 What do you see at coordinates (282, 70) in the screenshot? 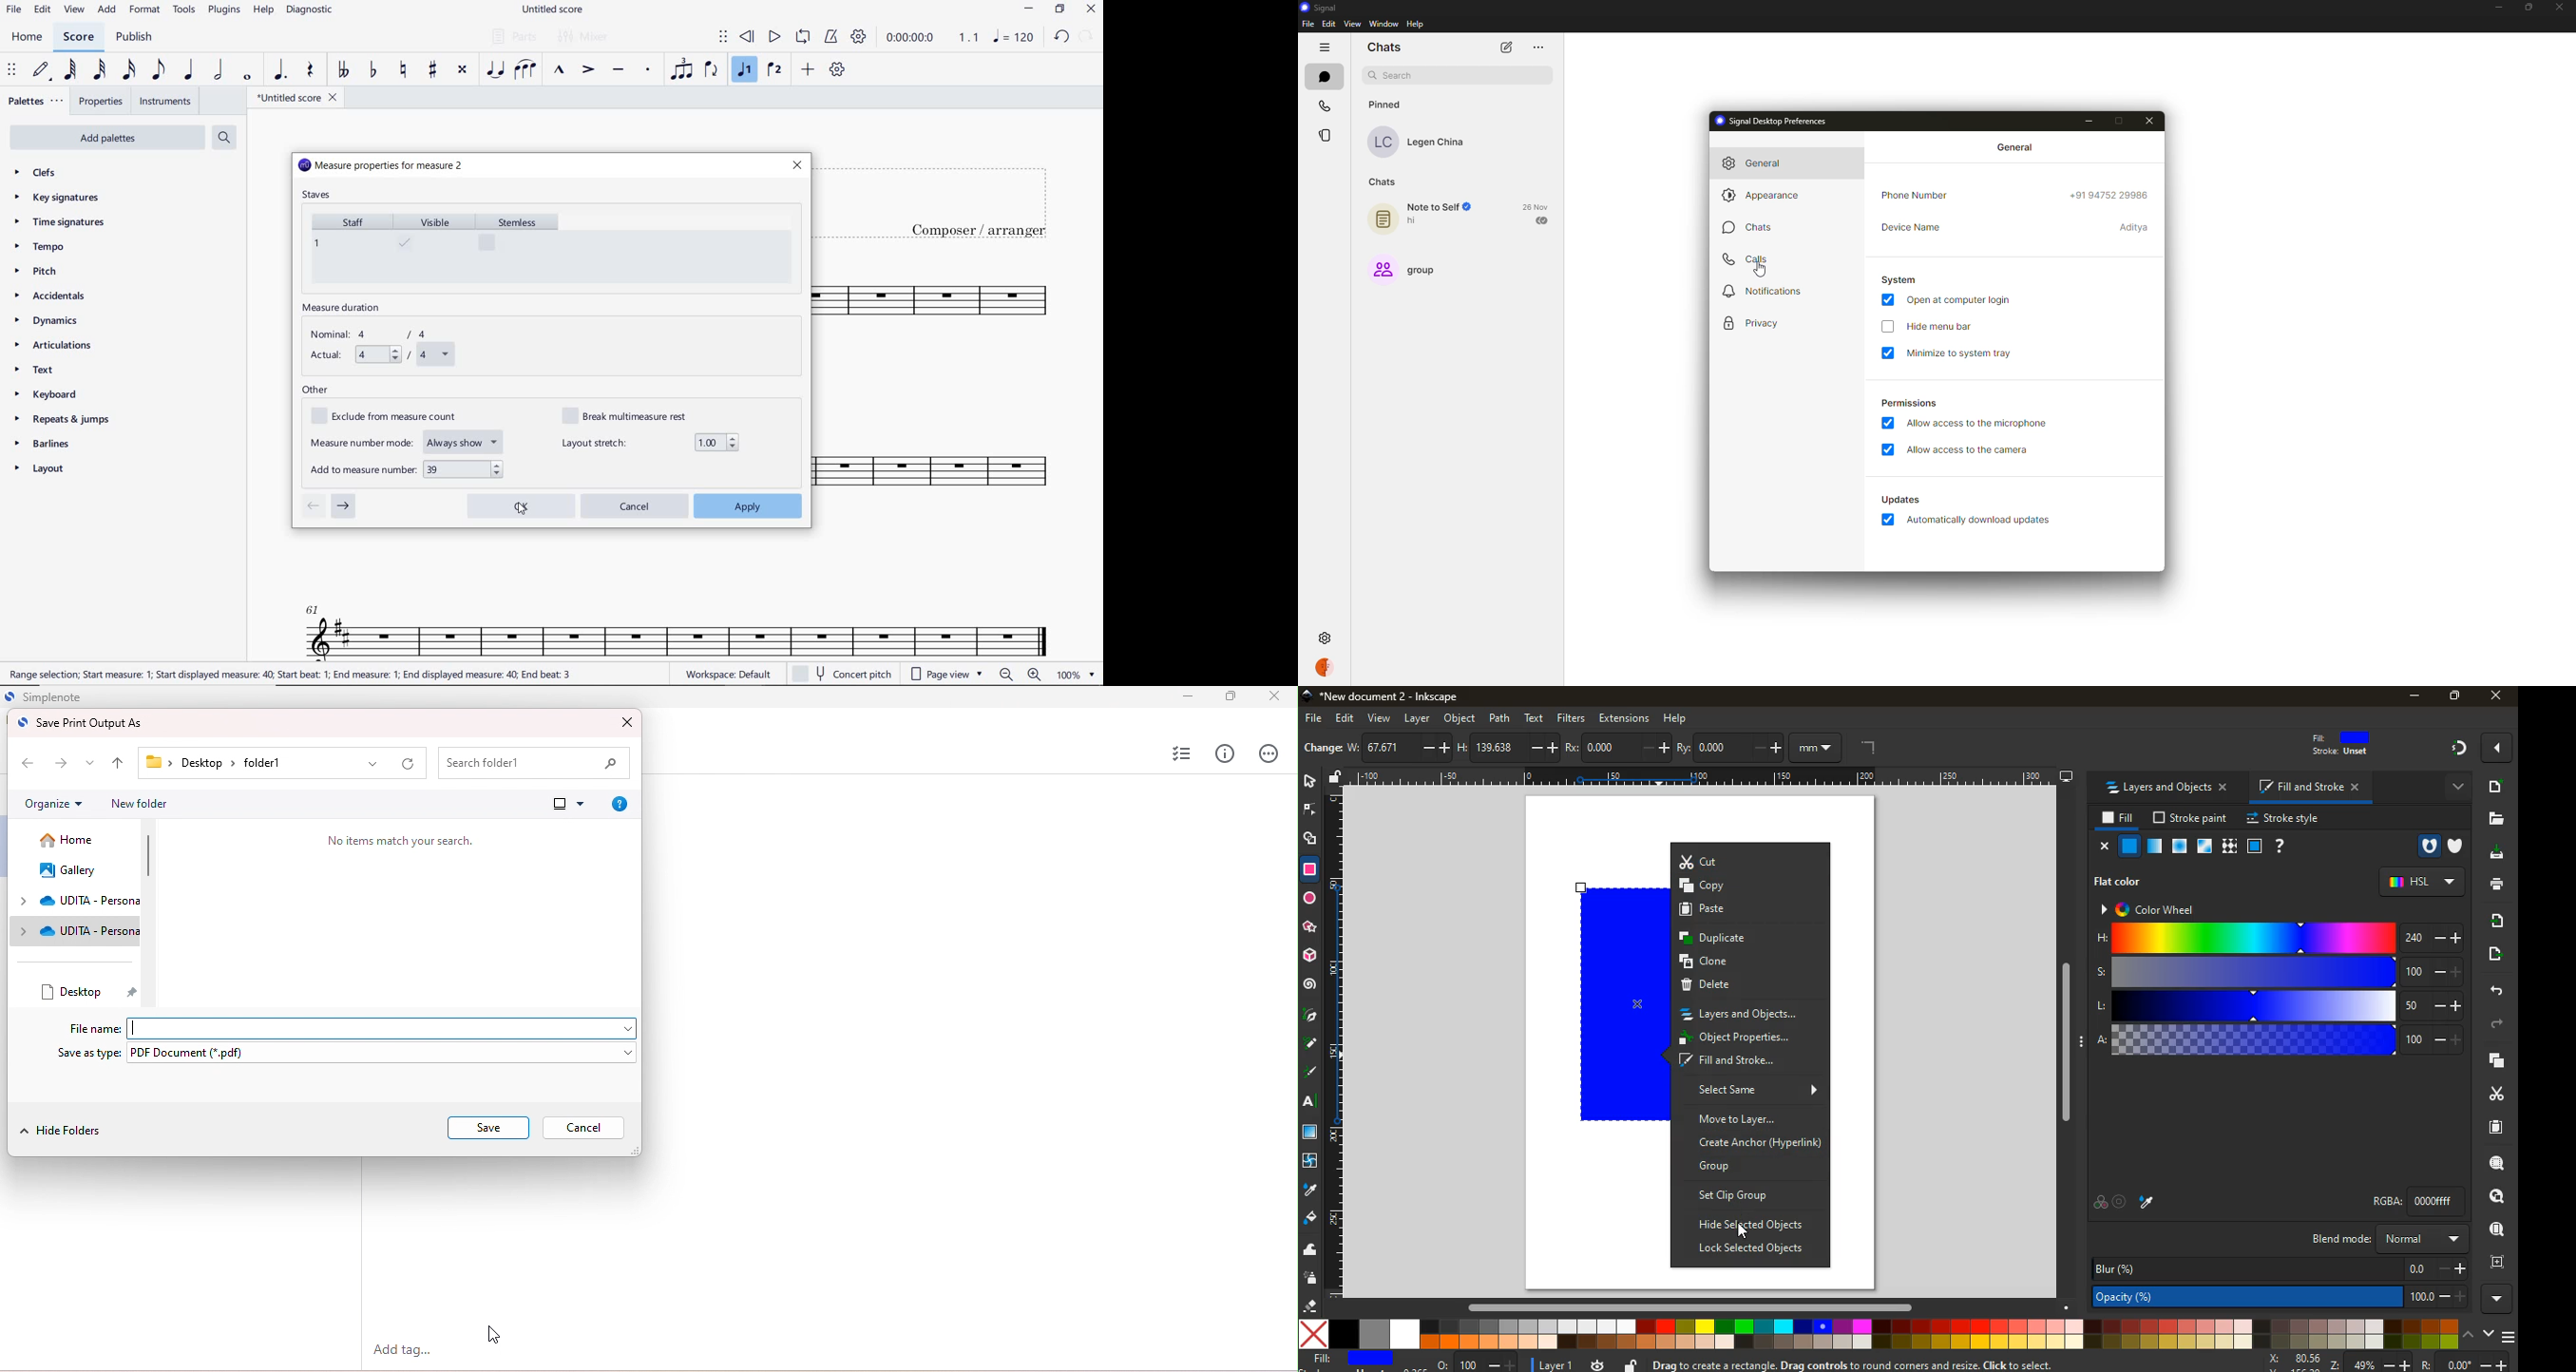
I see `AUGMENTATION DOT` at bounding box center [282, 70].